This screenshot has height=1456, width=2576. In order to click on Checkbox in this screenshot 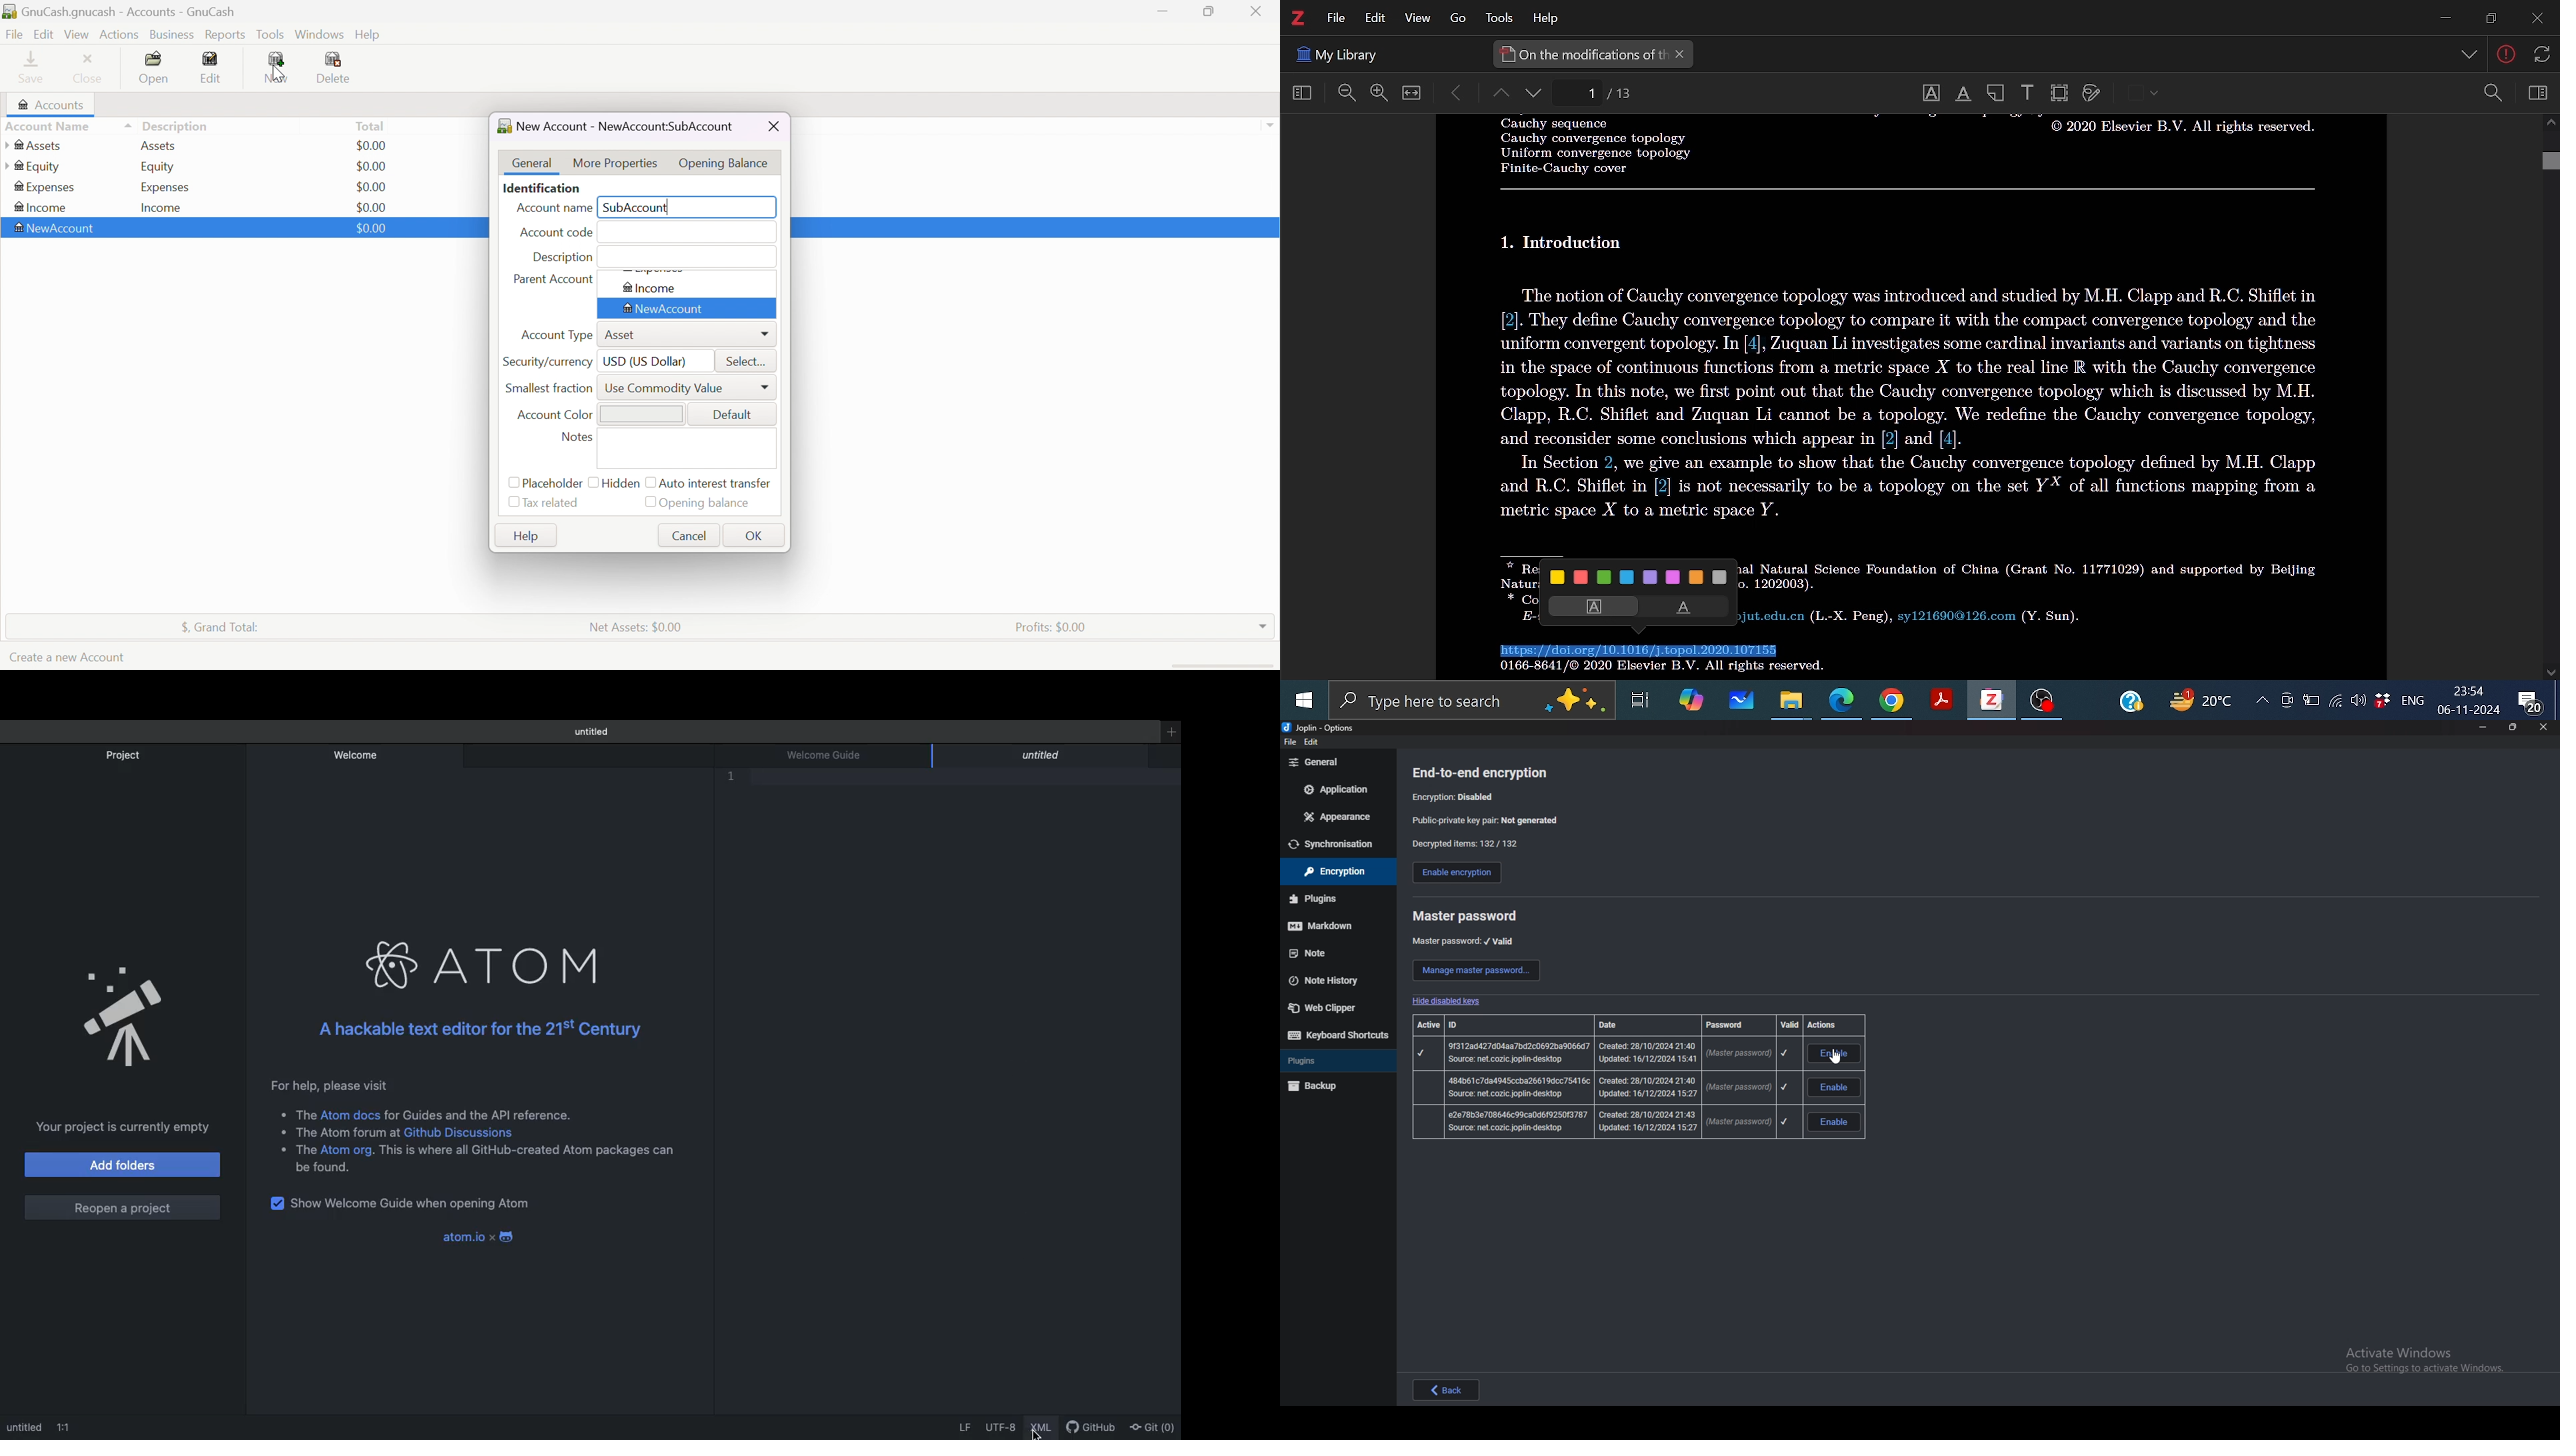, I will do `click(593, 485)`.